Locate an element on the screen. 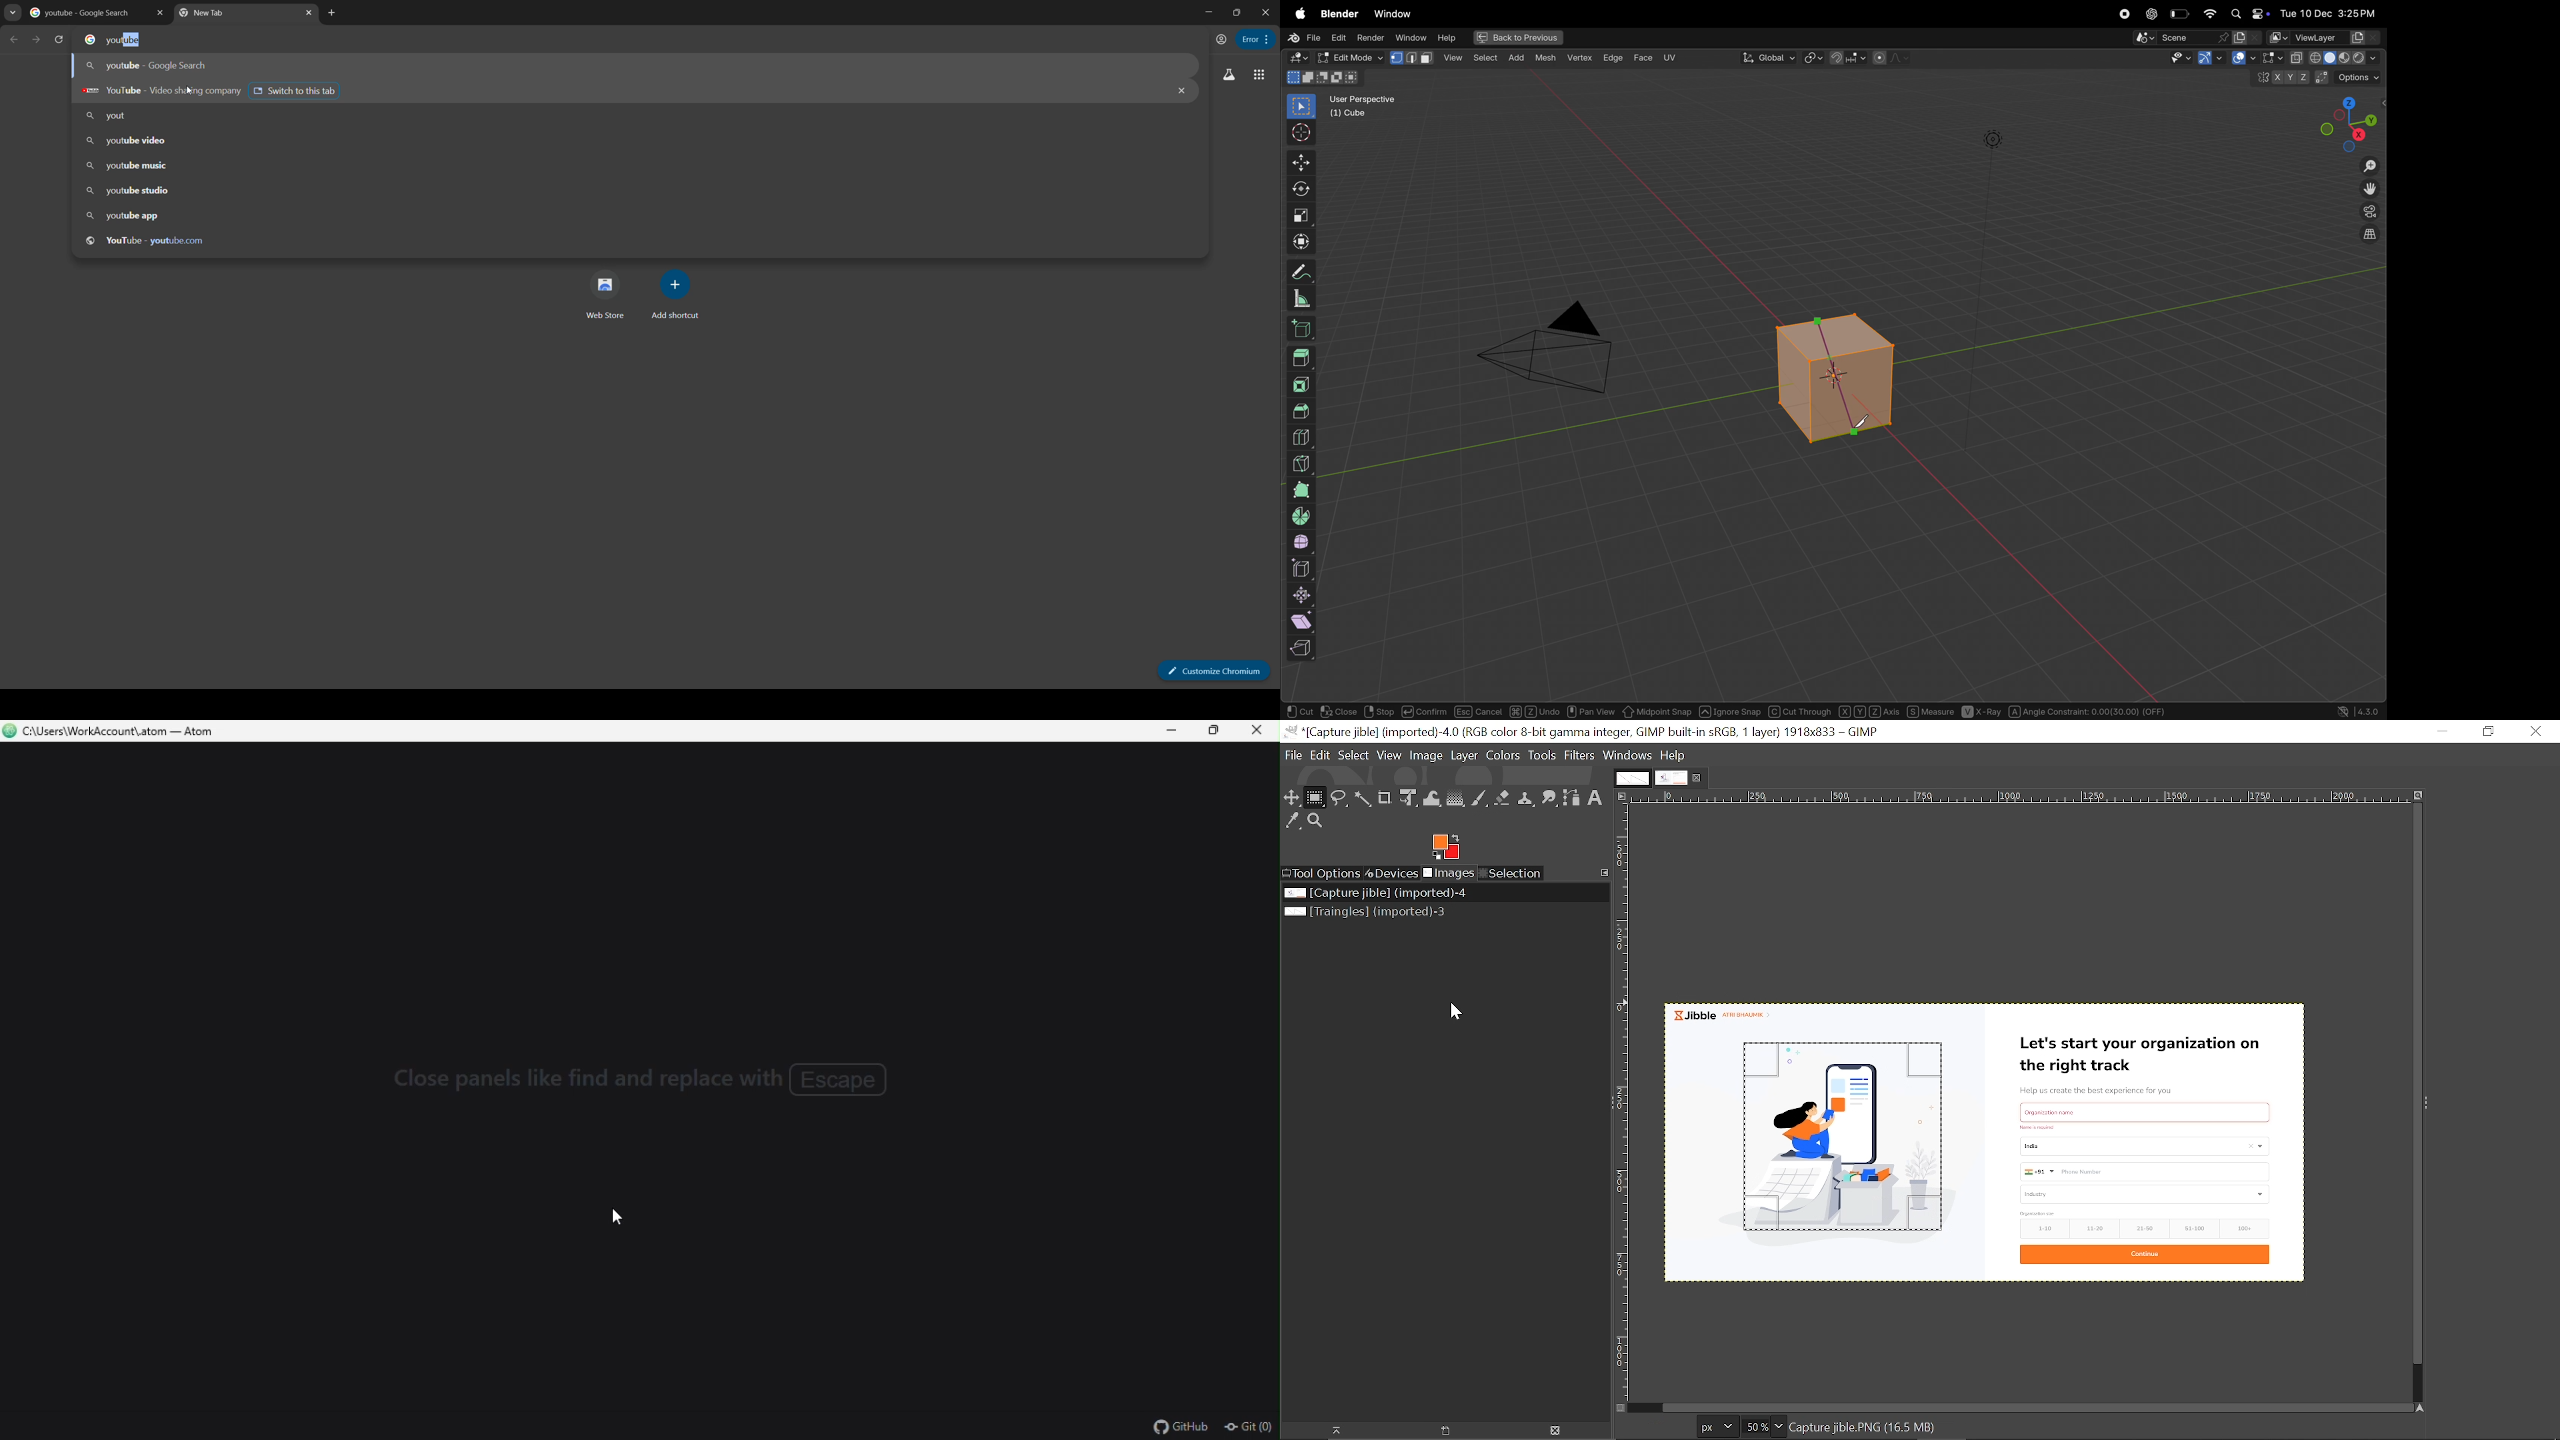 Image resolution: width=2576 pixels, height=1456 pixels. Tool options is located at coordinates (1323, 873).